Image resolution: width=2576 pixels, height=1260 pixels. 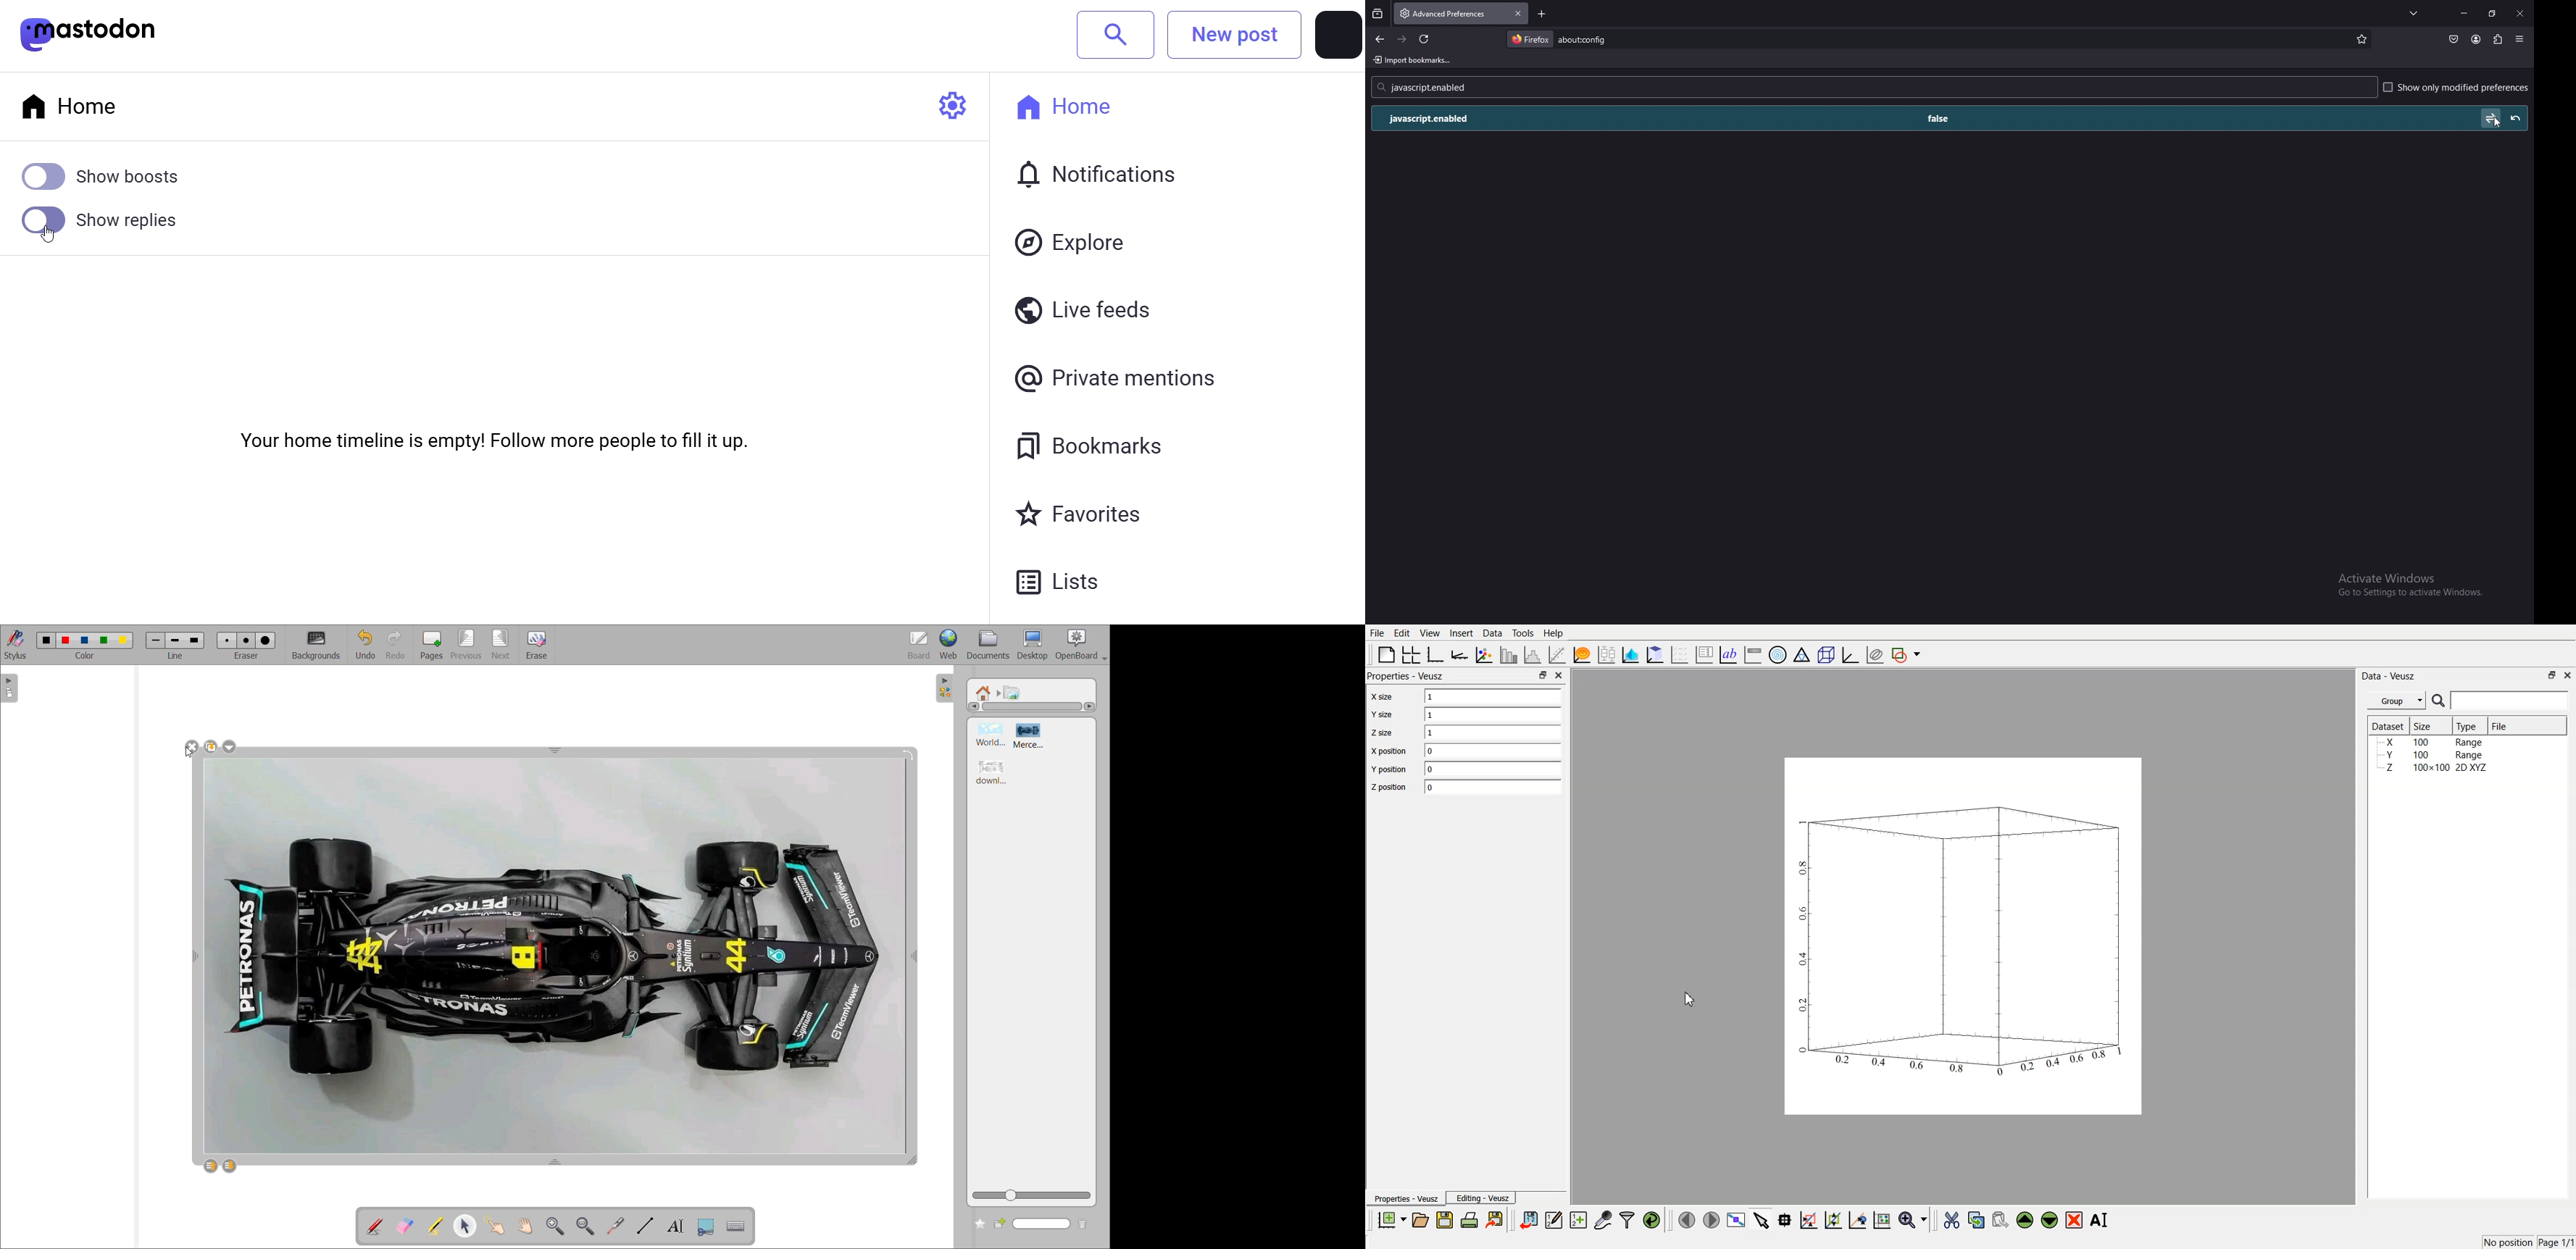 What do you see at coordinates (1082, 1226) in the screenshot?
I see `delete` at bounding box center [1082, 1226].